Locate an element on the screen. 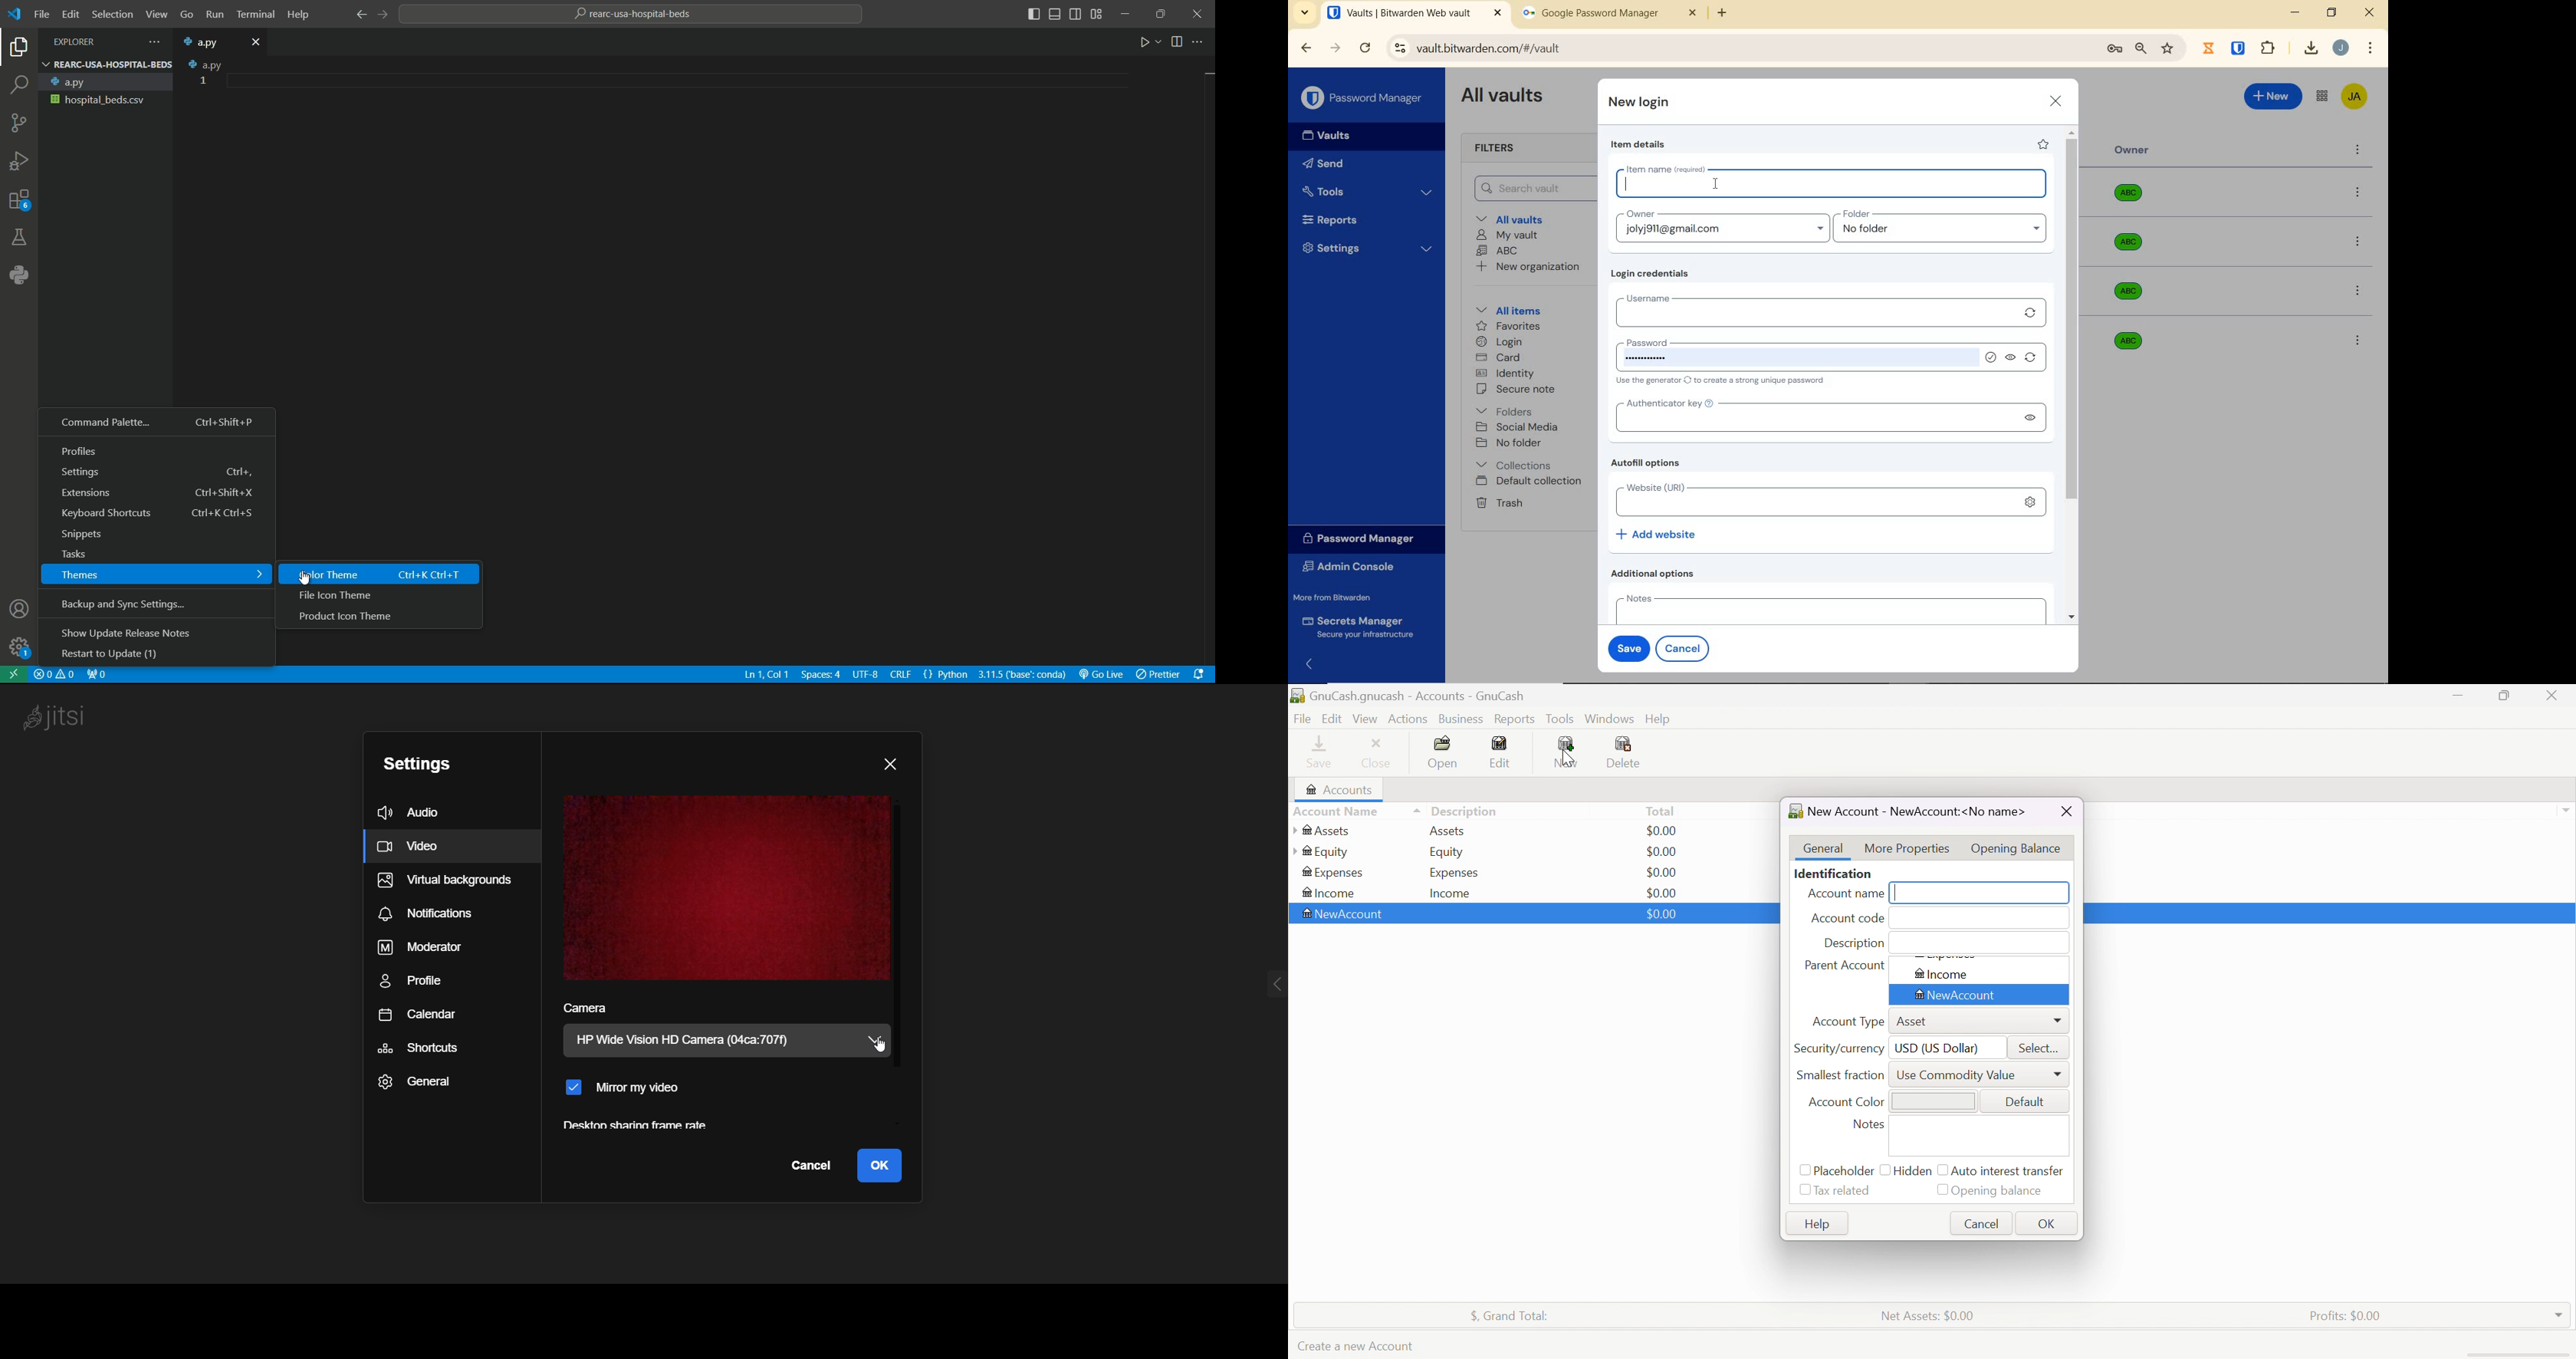 Image resolution: width=2576 pixels, height=1372 pixels. moderator is located at coordinates (431, 949).